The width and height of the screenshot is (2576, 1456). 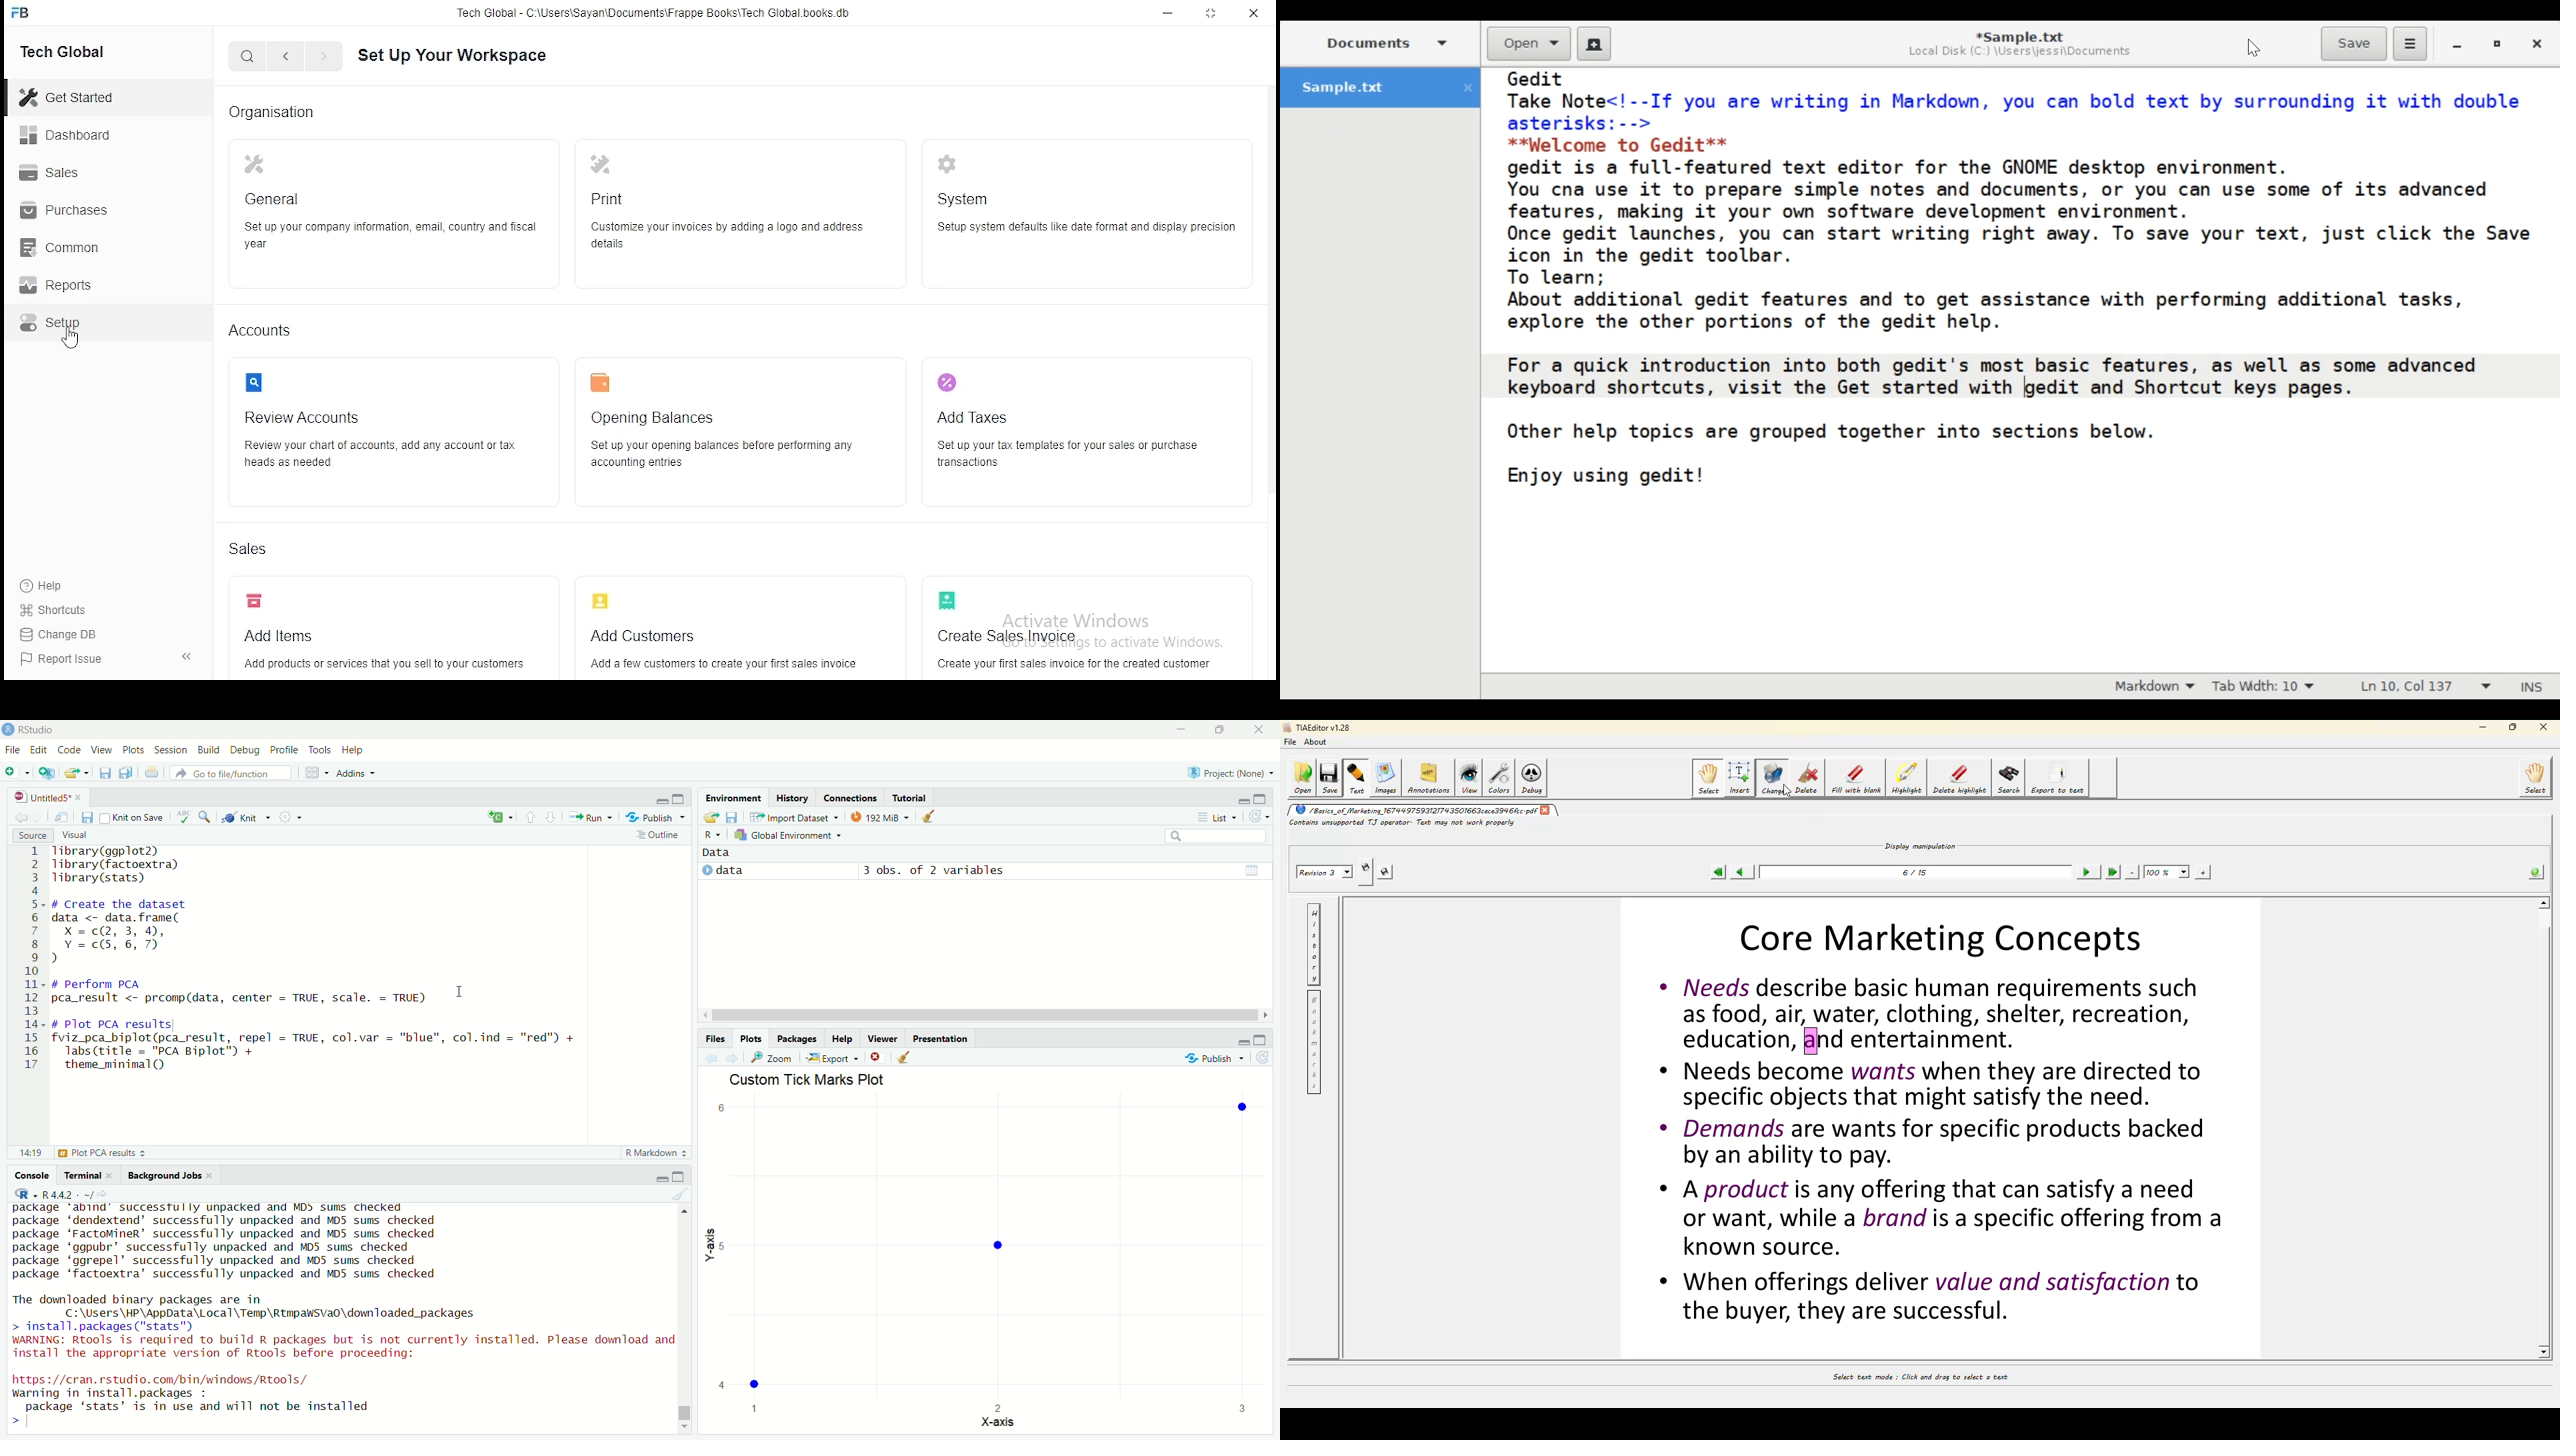 What do you see at coordinates (390, 210) in the screenshot?
I see `General` at bounding box center [390, 210].